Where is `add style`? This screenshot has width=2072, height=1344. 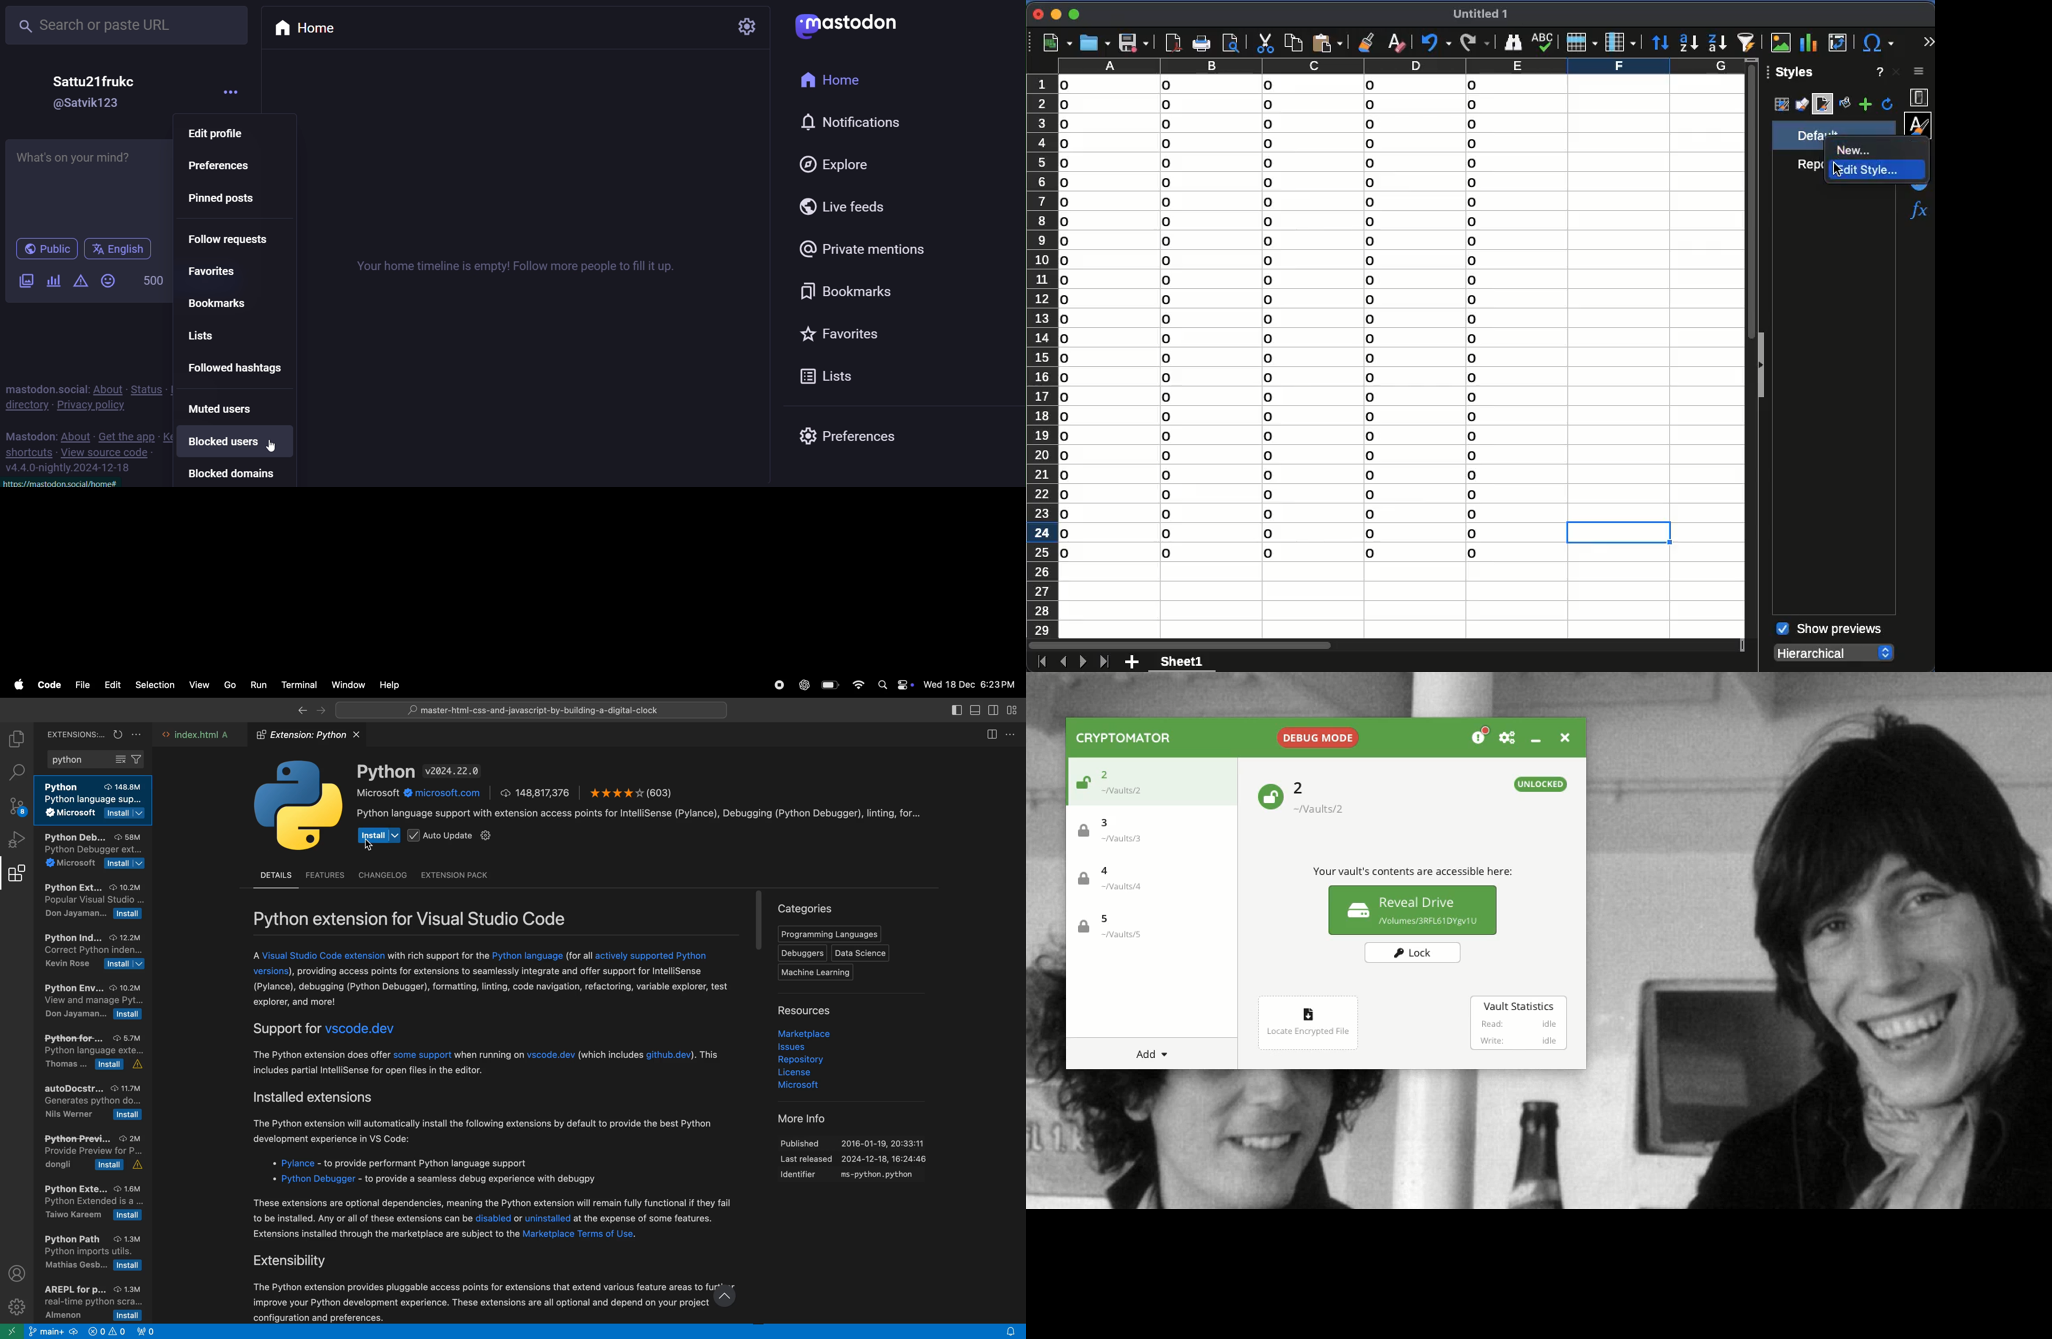 add style is located at coordinates (1866, 105).